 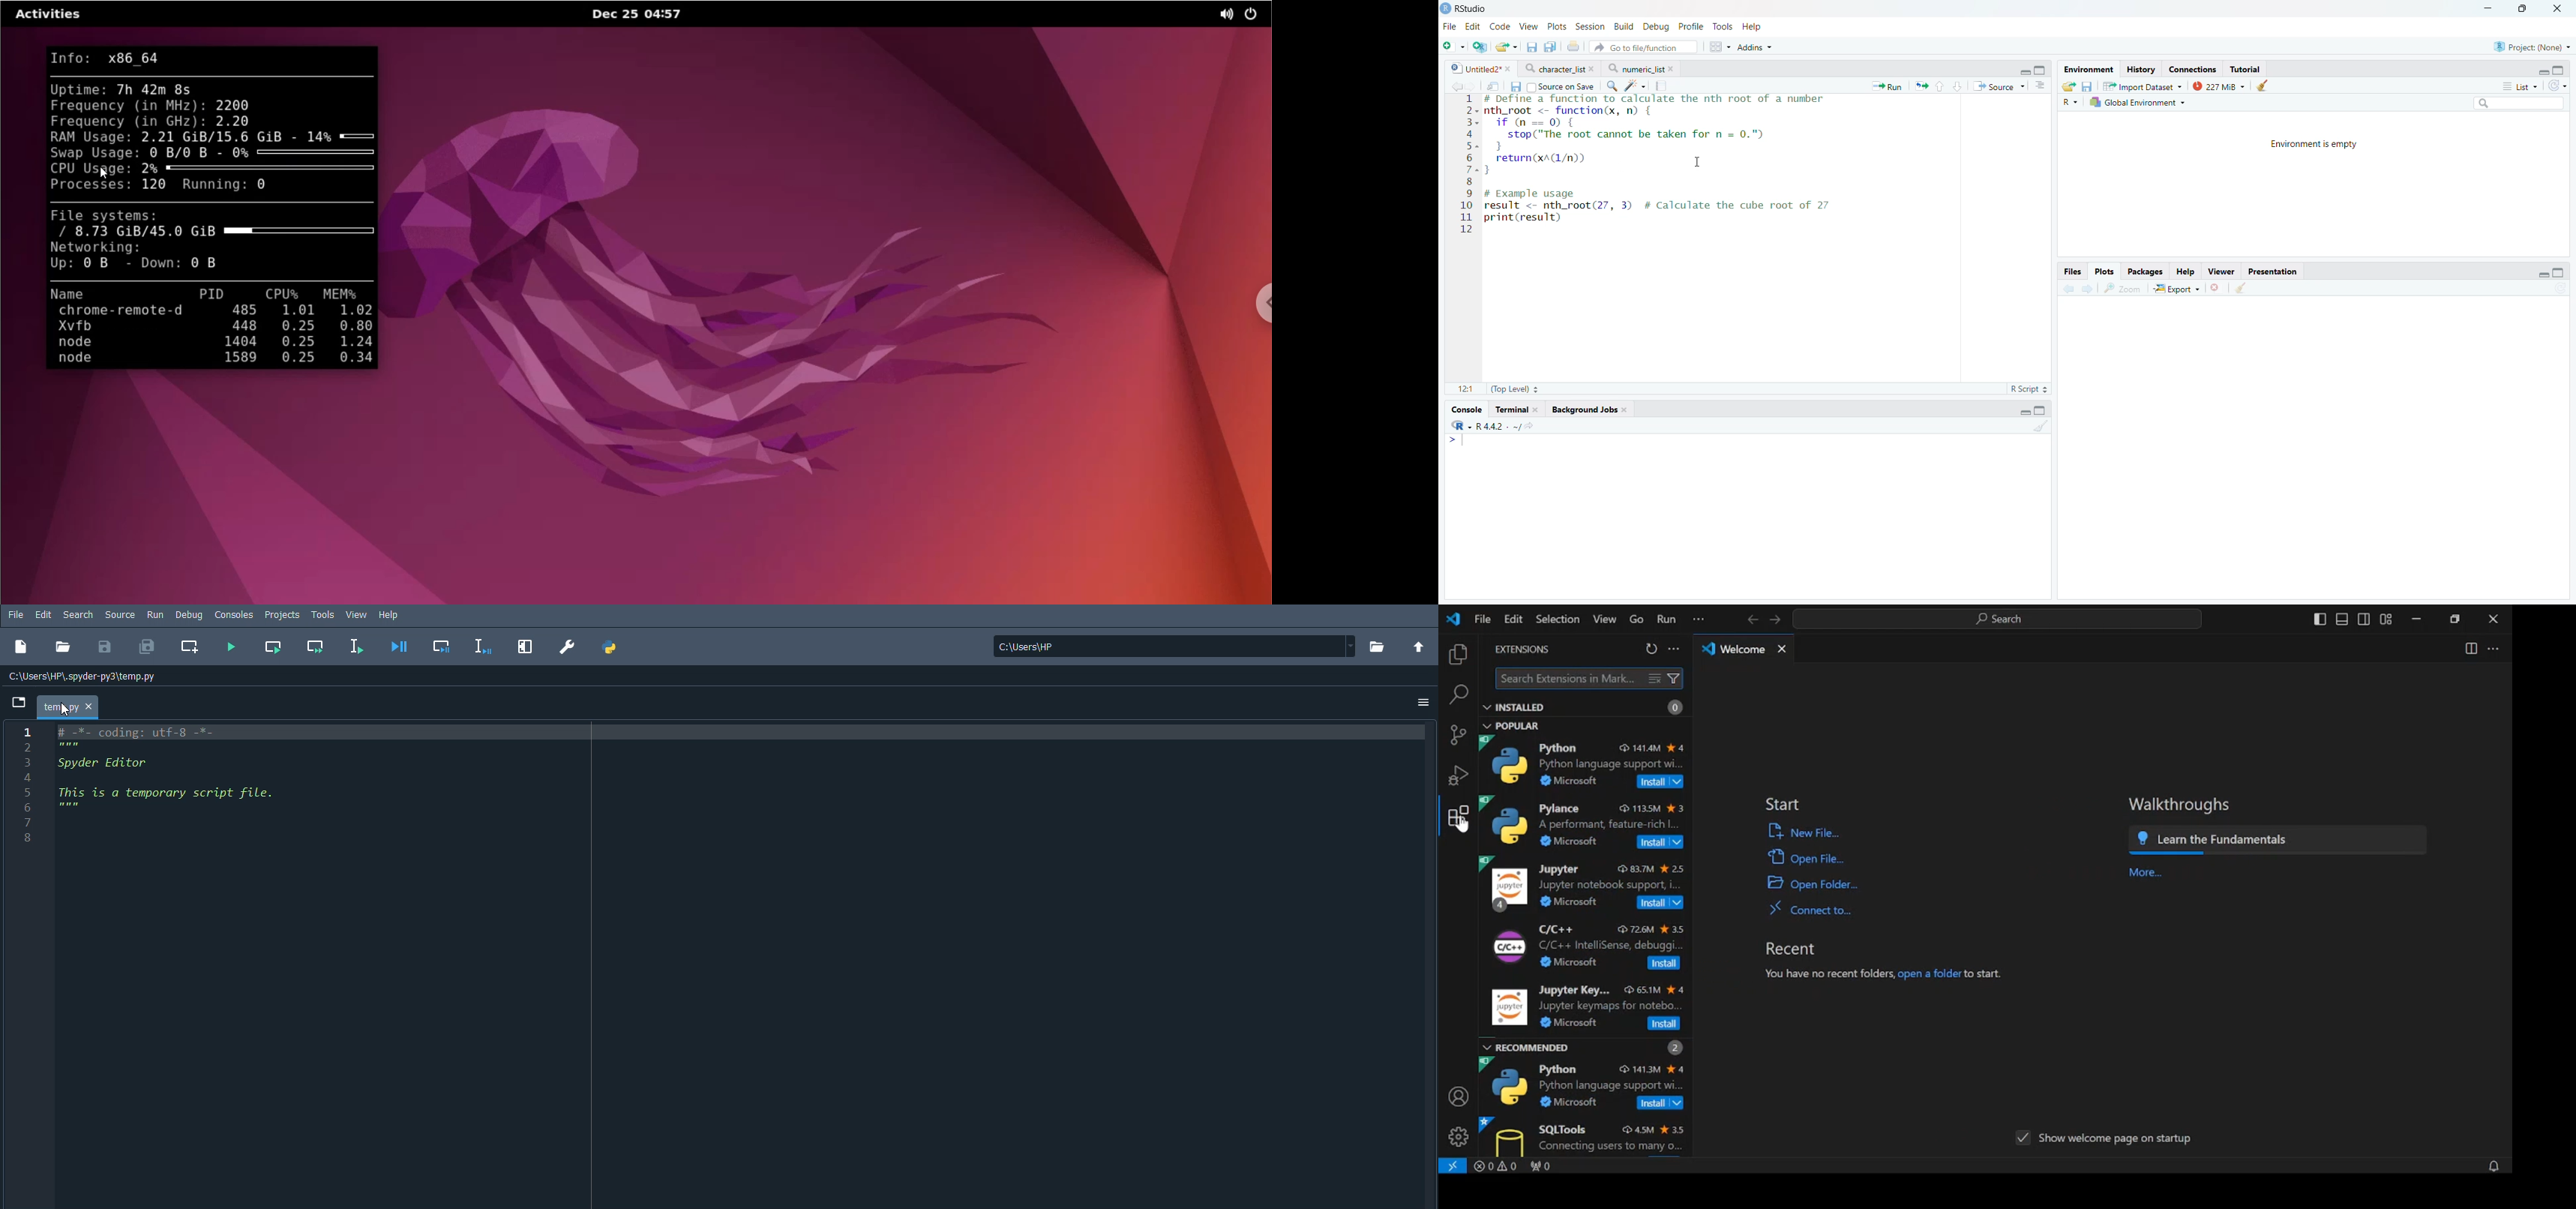 What do you see at coordinates (2138, 102) in the screenshot?
I see `Global Environment` at bounding box center [2138, 102].